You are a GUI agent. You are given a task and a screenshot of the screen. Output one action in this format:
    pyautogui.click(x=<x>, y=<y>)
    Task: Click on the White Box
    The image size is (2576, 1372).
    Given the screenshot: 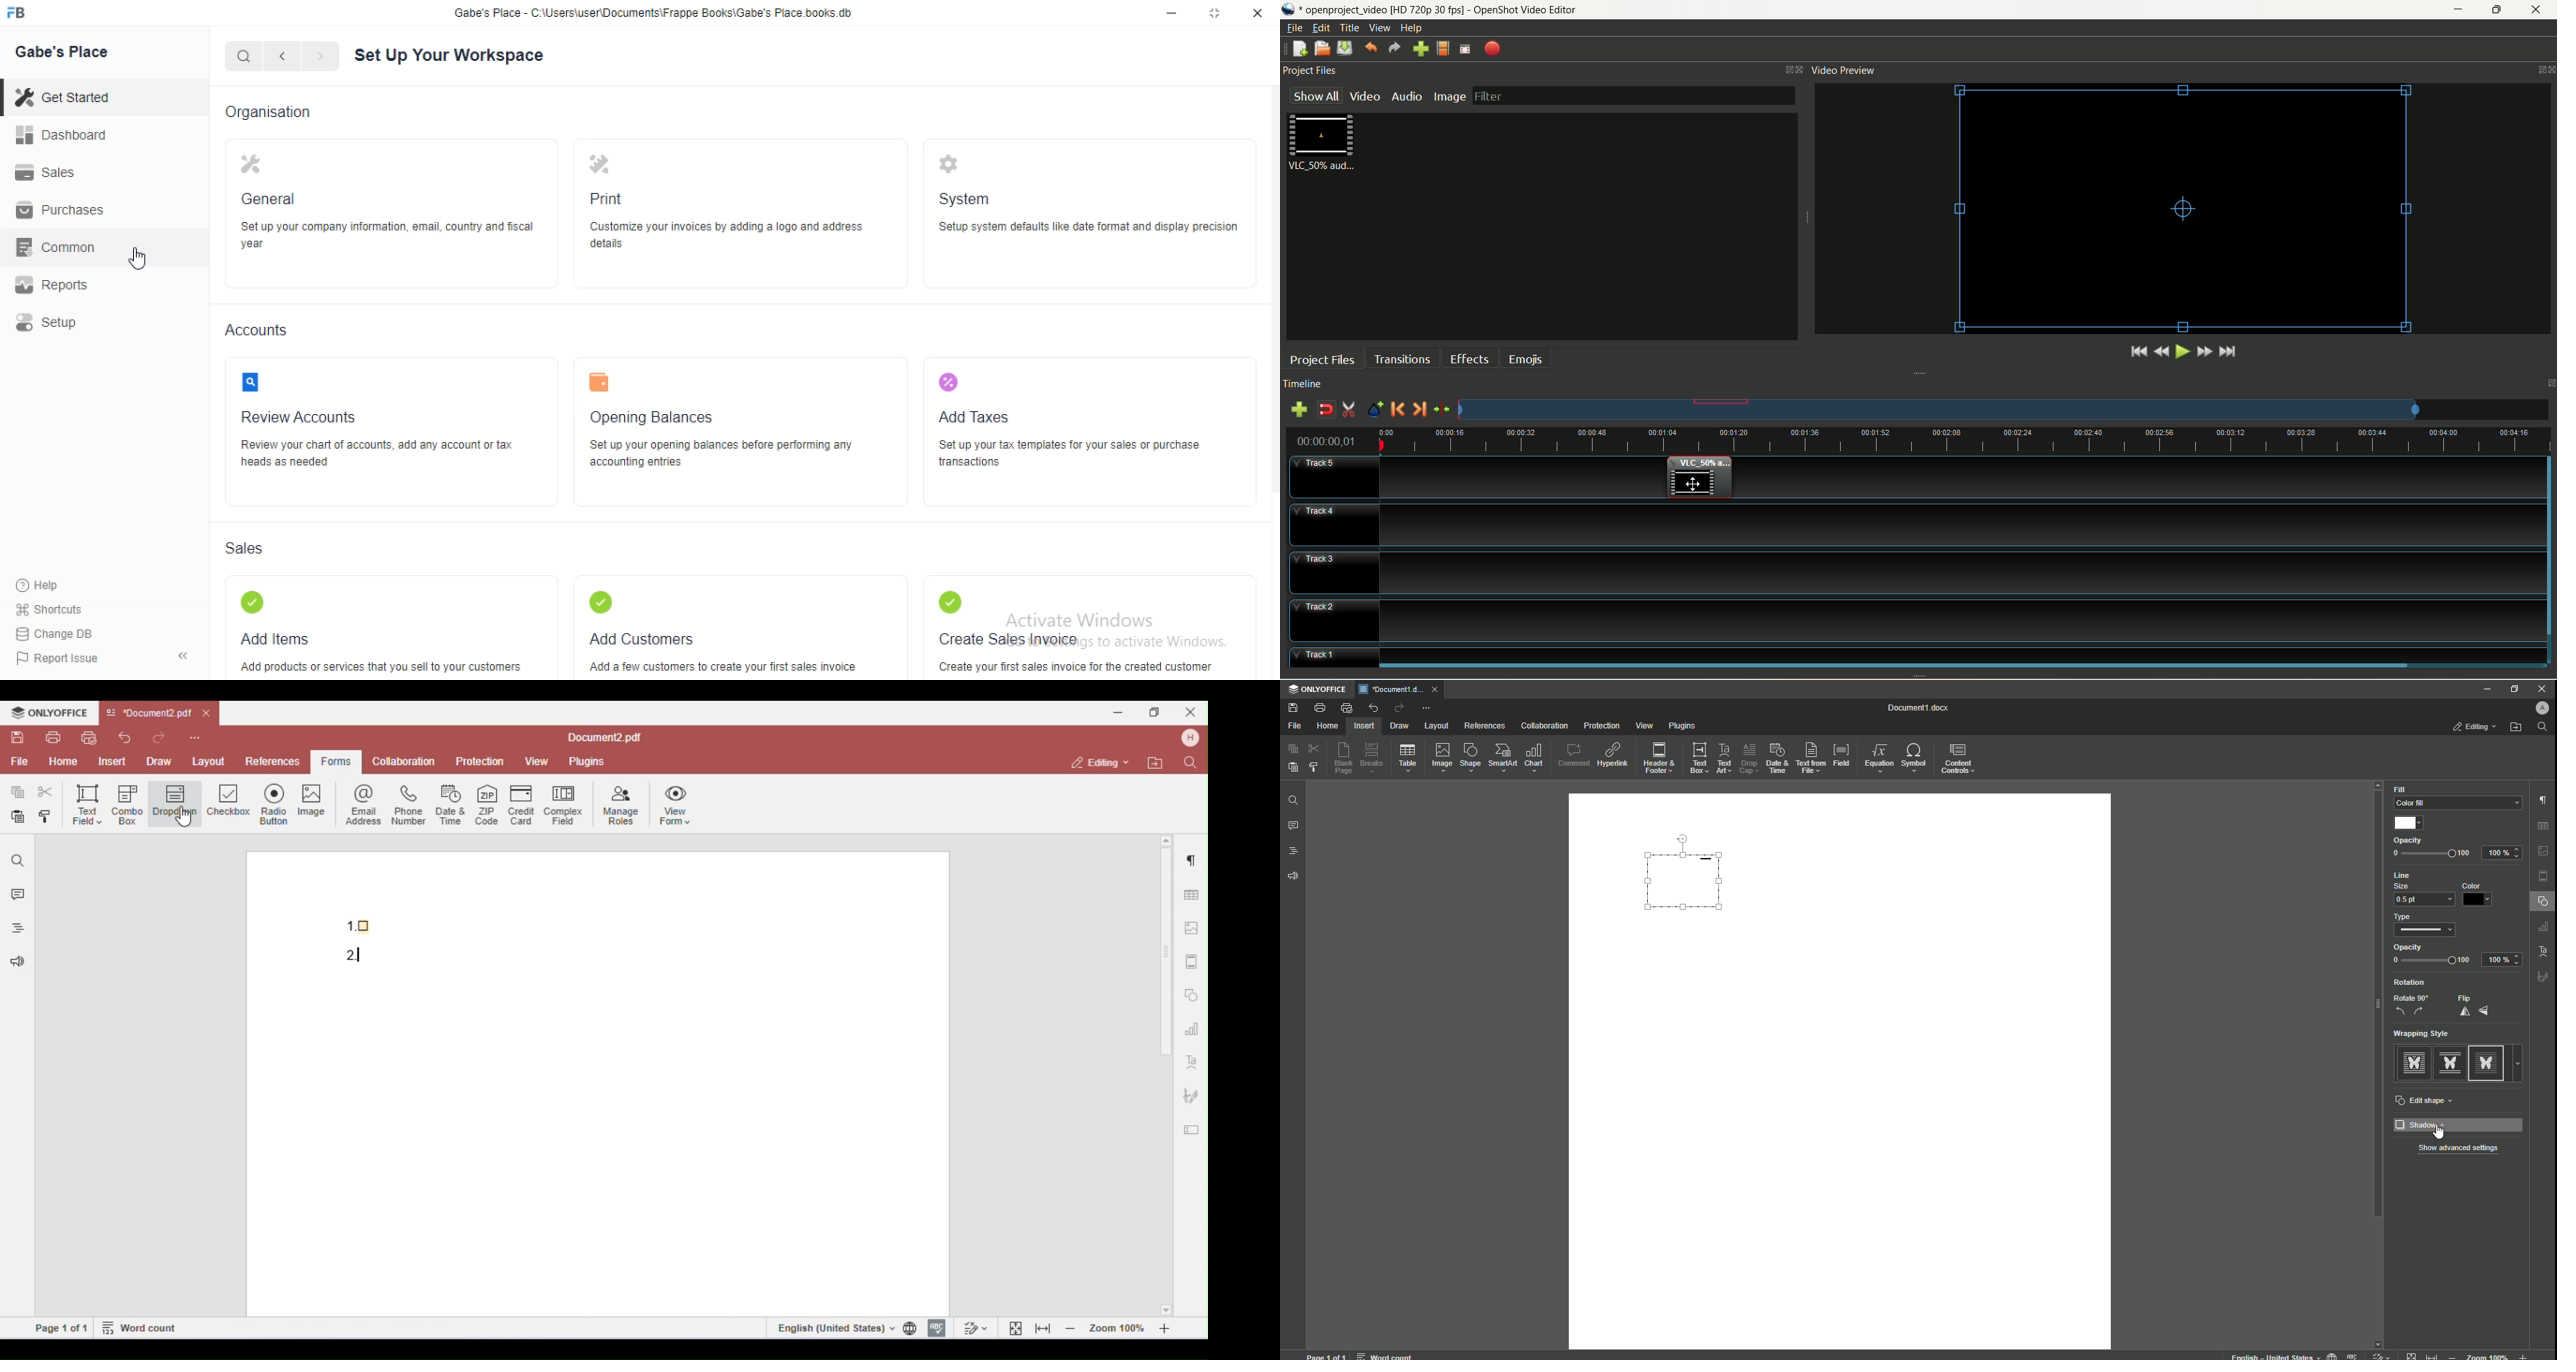 What is the action you would take?
    pyautogui.click(x=2410, y=823)
    